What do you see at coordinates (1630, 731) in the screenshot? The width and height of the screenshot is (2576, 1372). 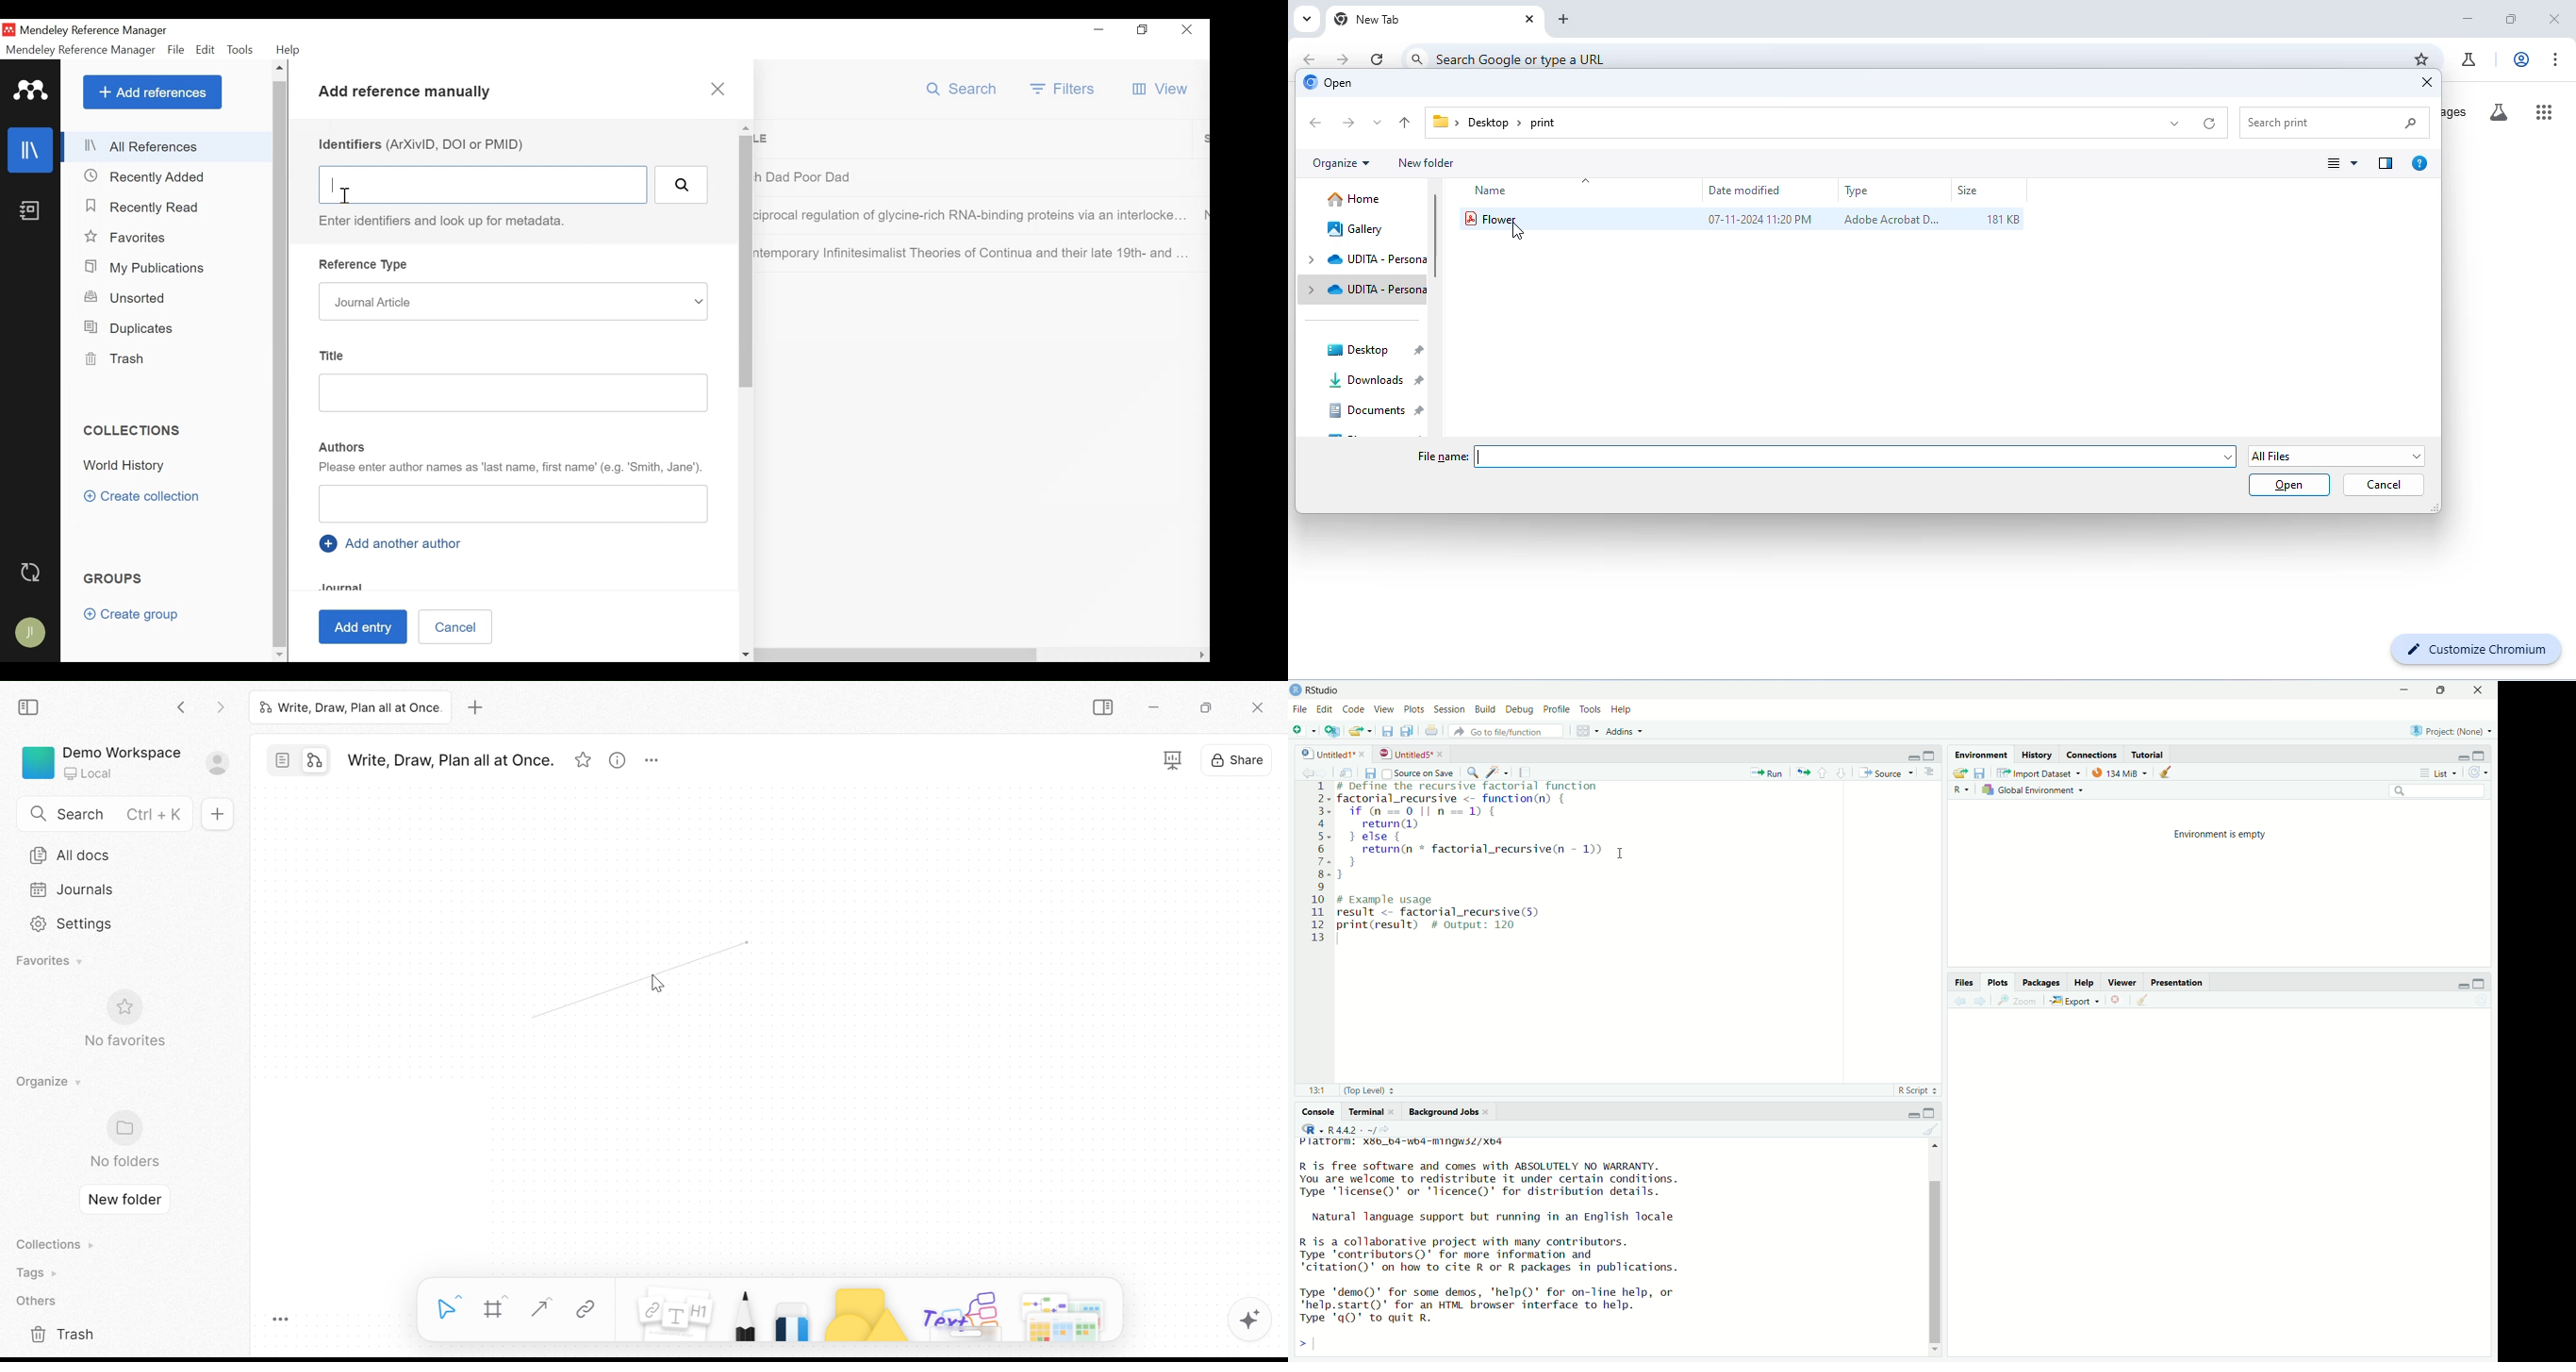 I see `Addins` at bounding box center [1630, 731].